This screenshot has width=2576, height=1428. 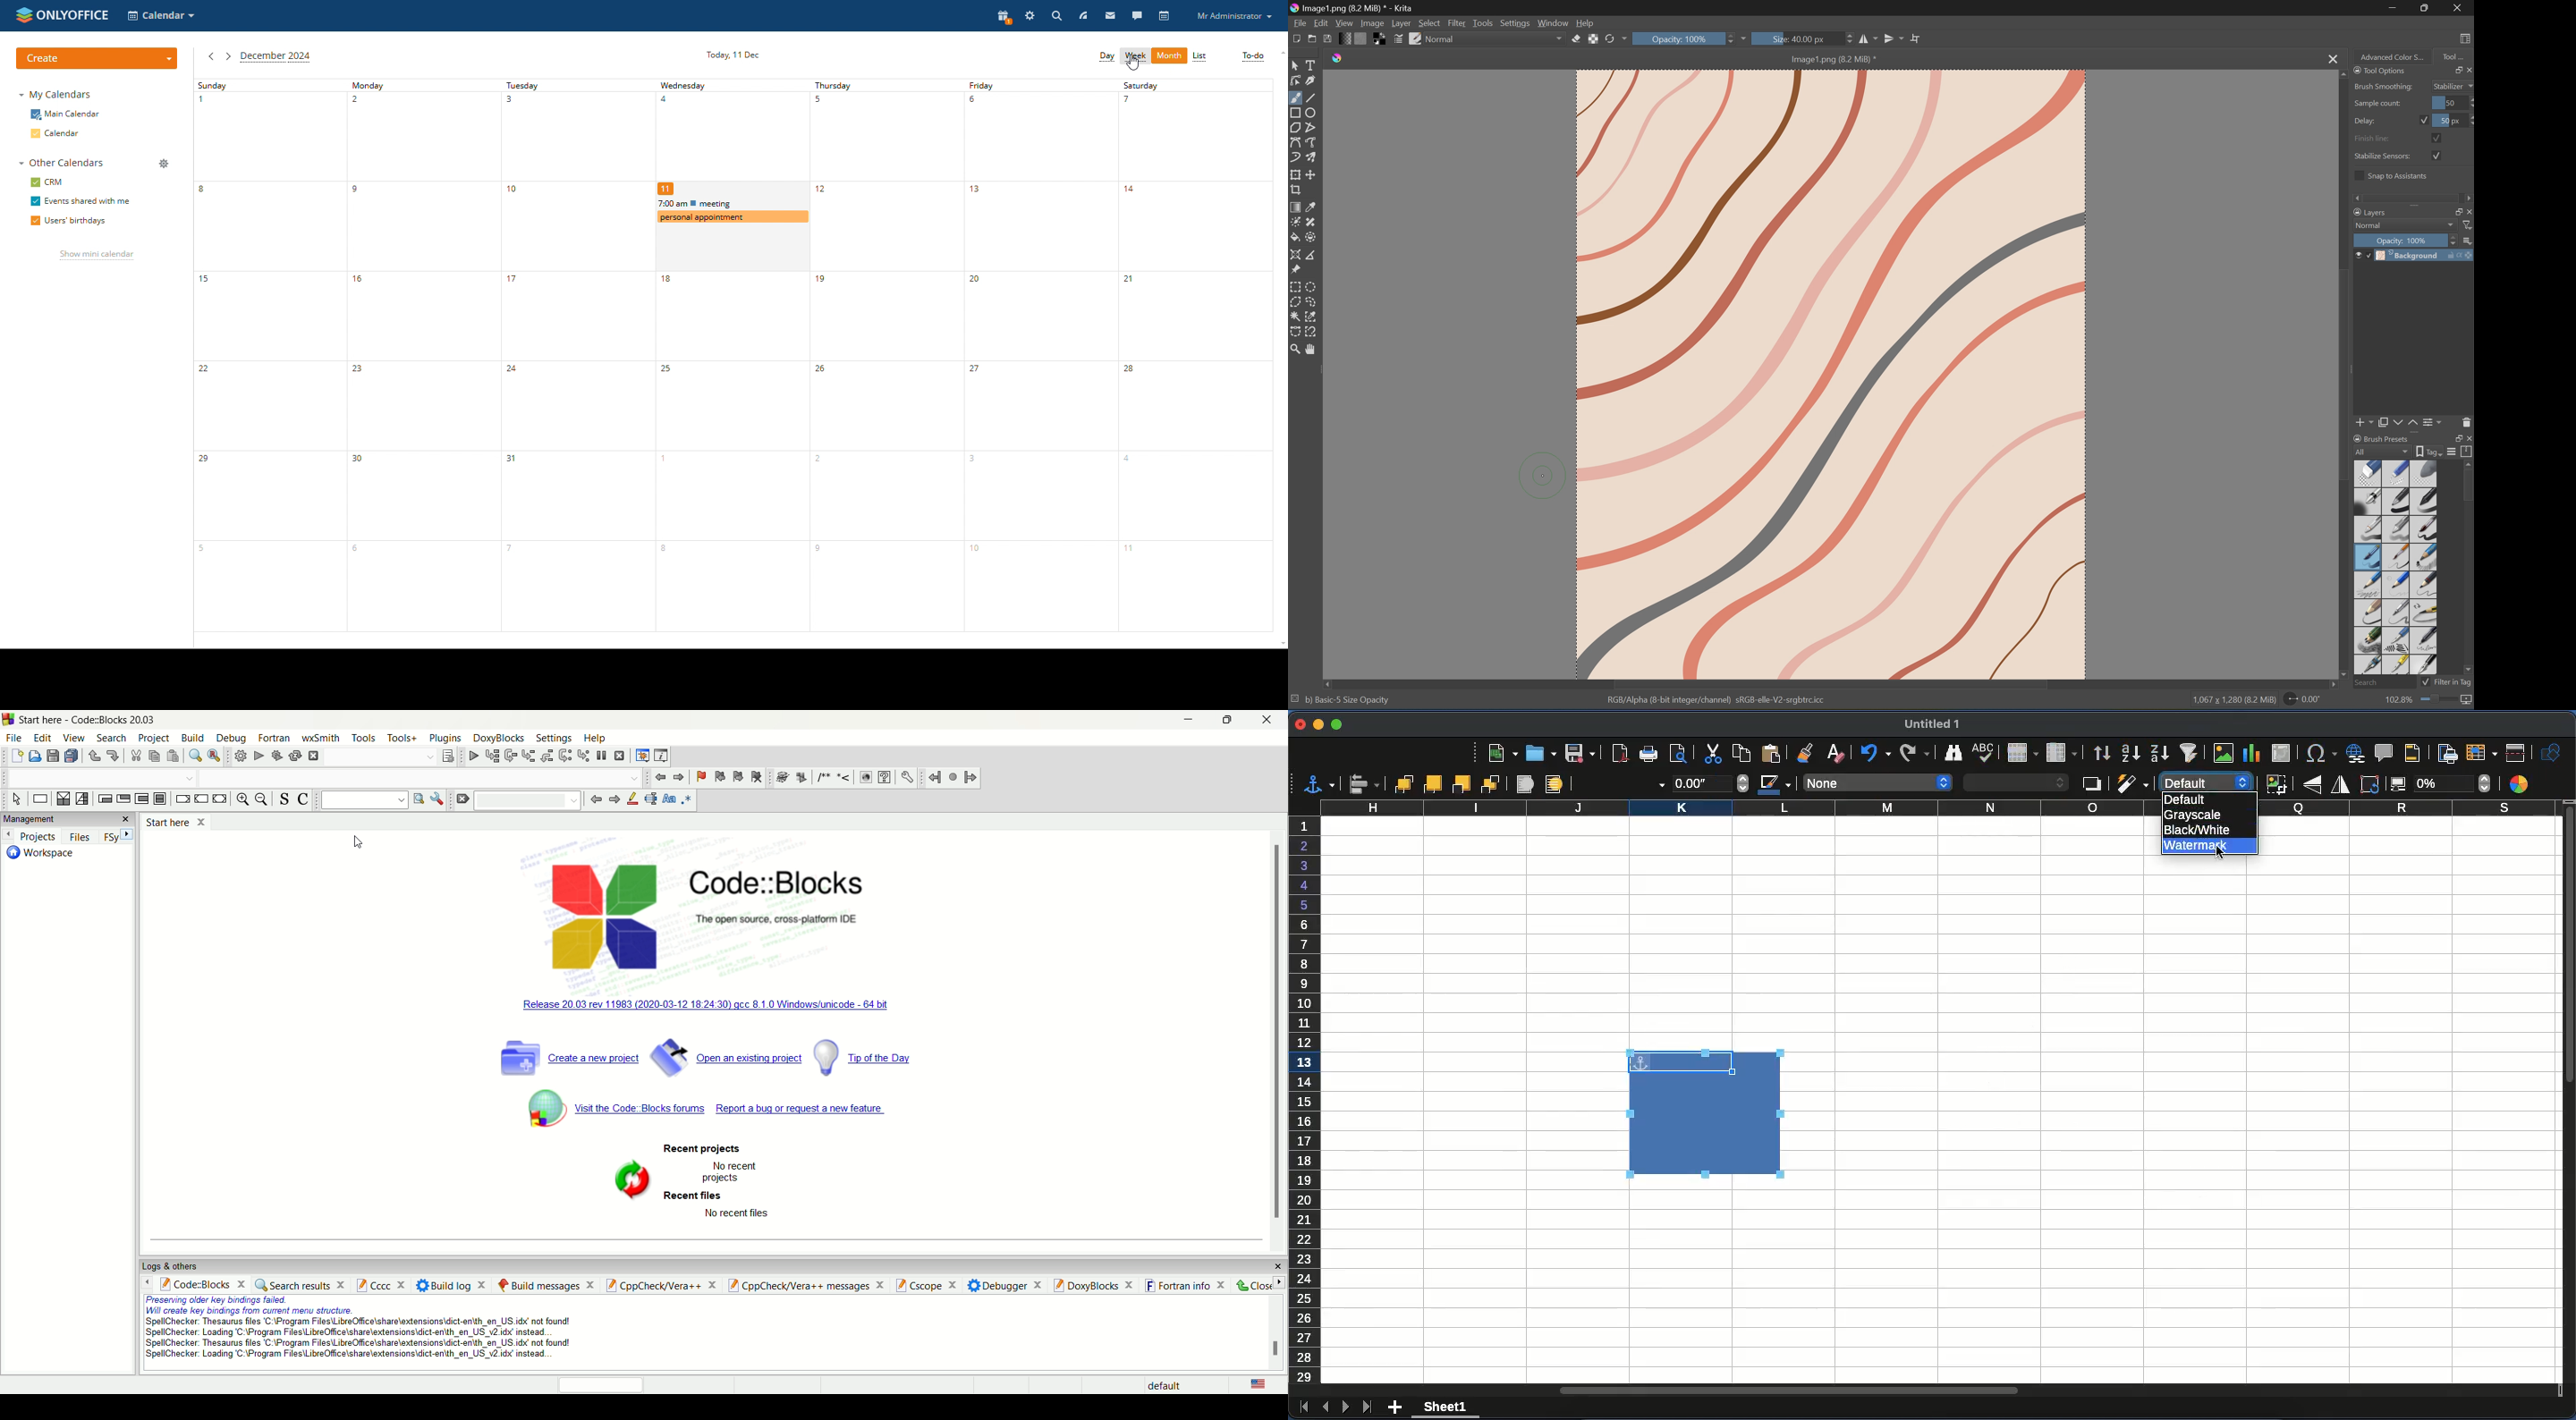 I want to click on Edit, so click(x=1321, y=22).